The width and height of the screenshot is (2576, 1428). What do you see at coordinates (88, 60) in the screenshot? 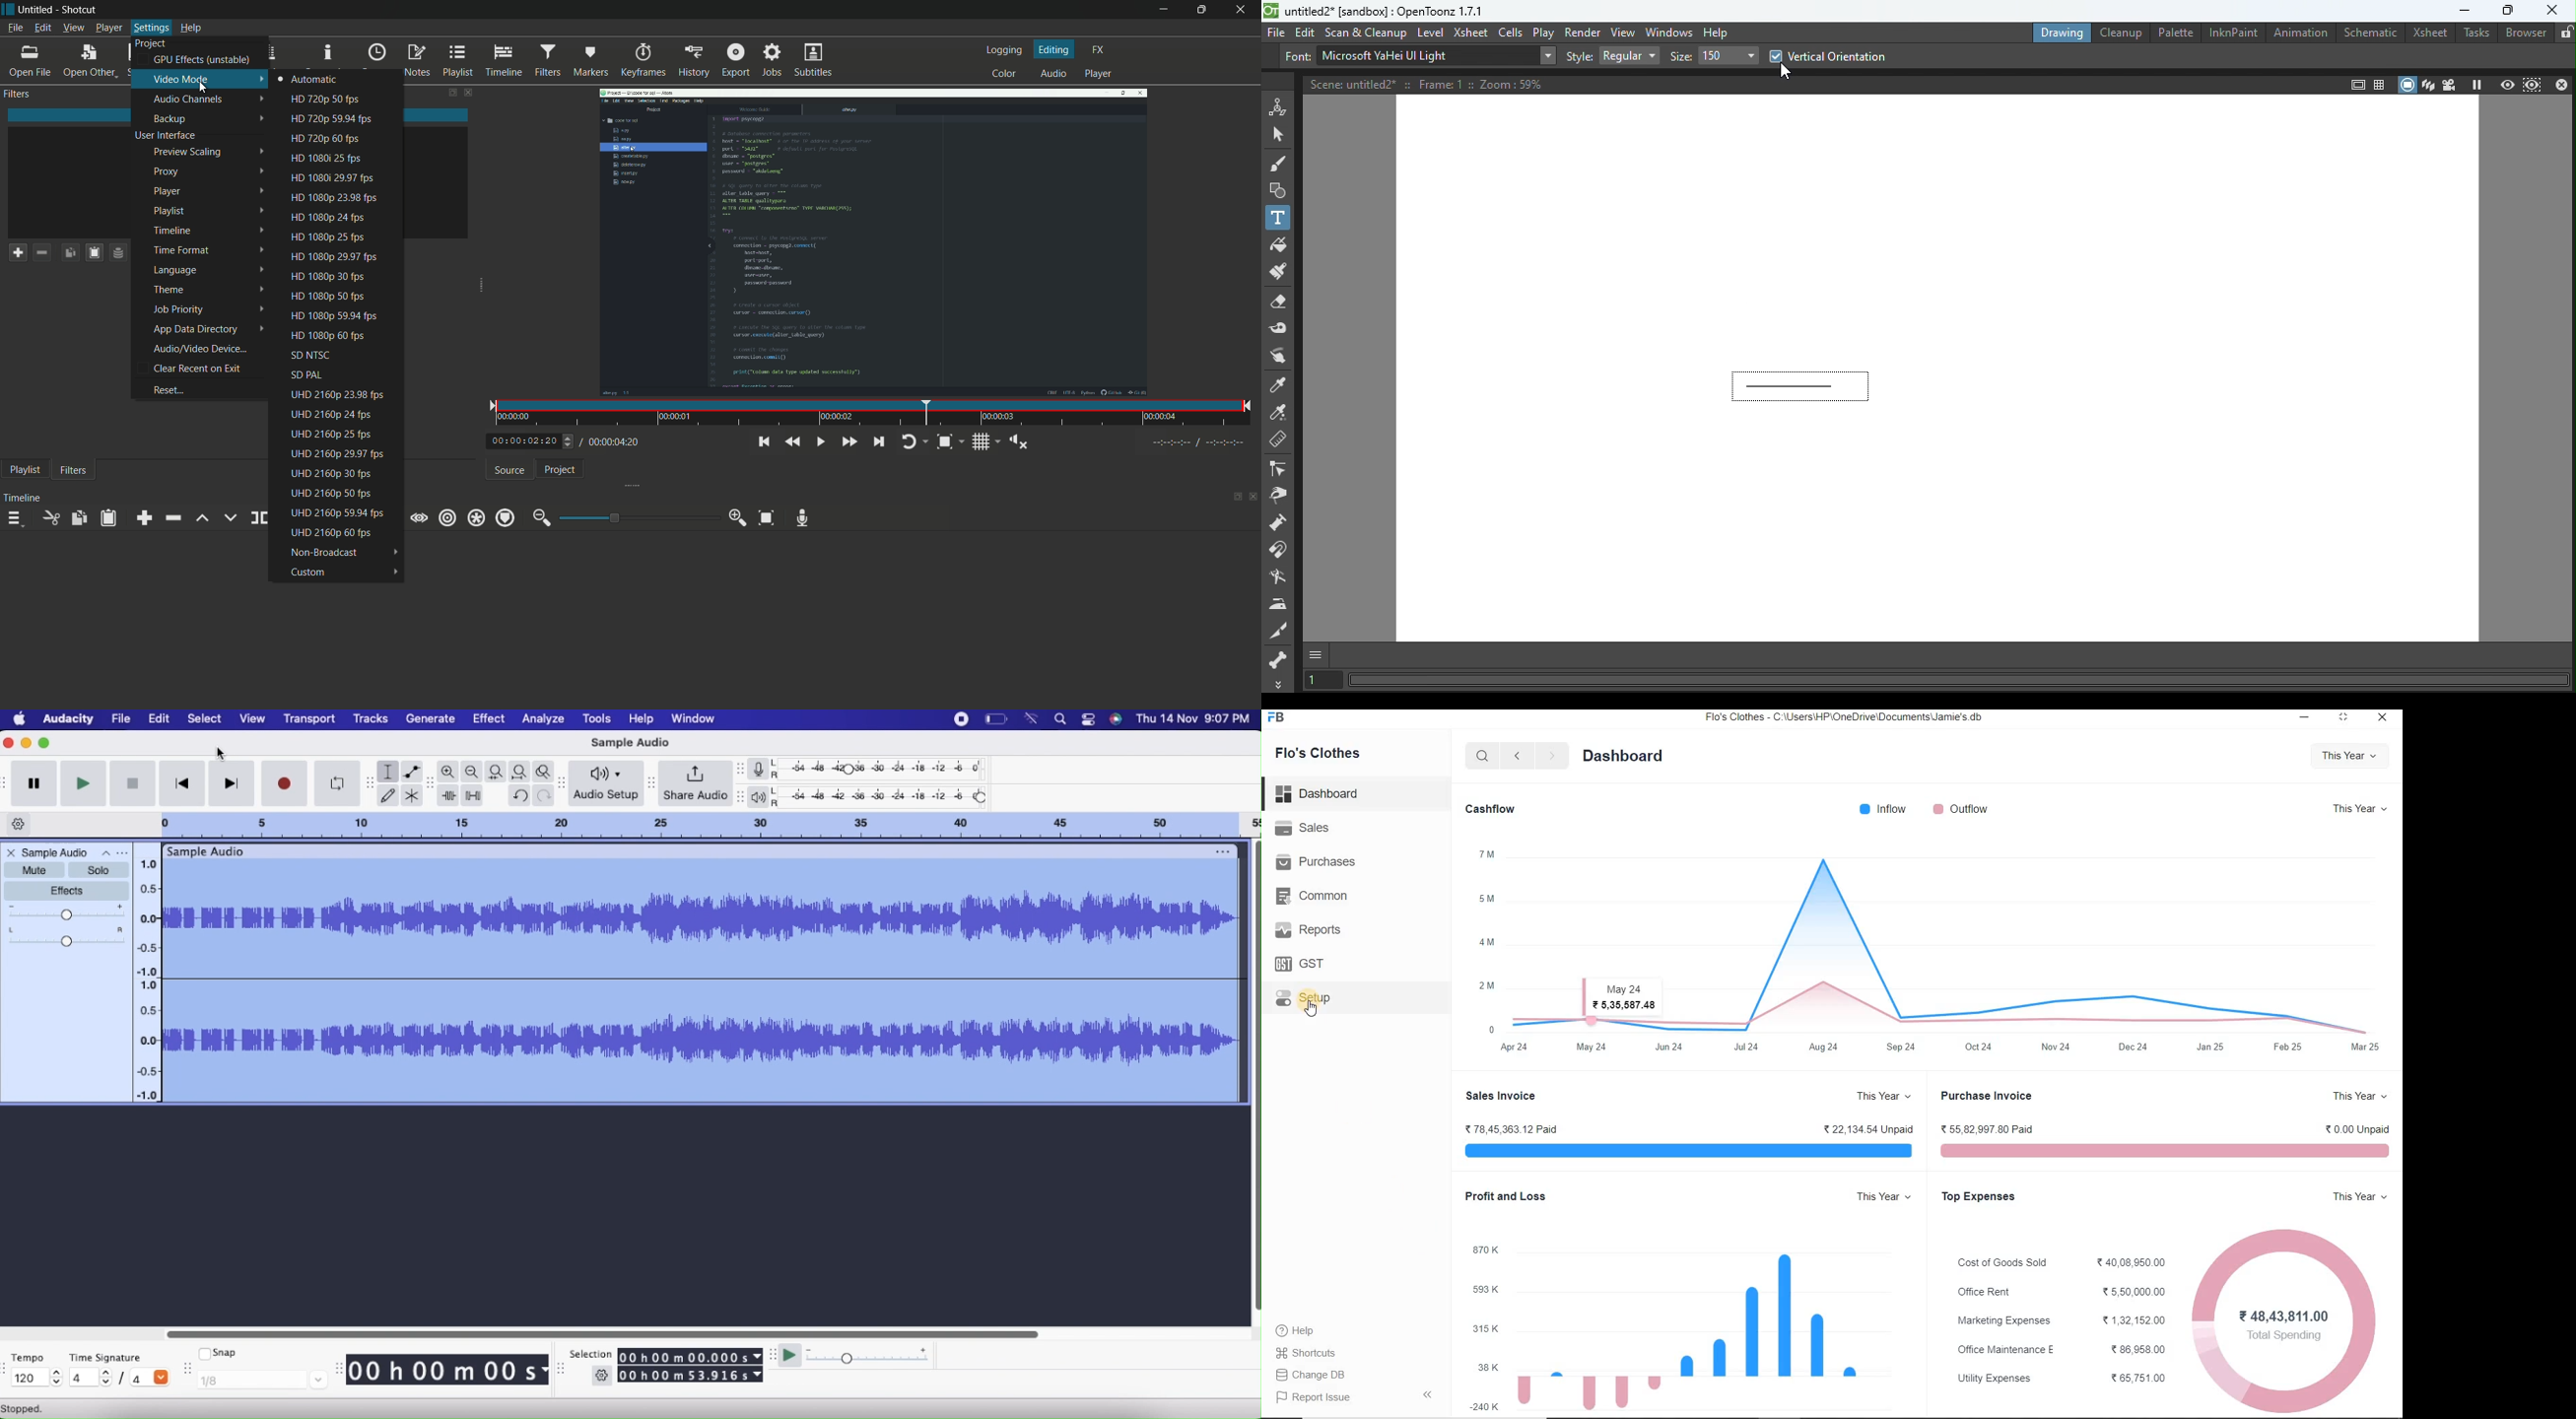
I see `open other` at bounding box center [88, 60].